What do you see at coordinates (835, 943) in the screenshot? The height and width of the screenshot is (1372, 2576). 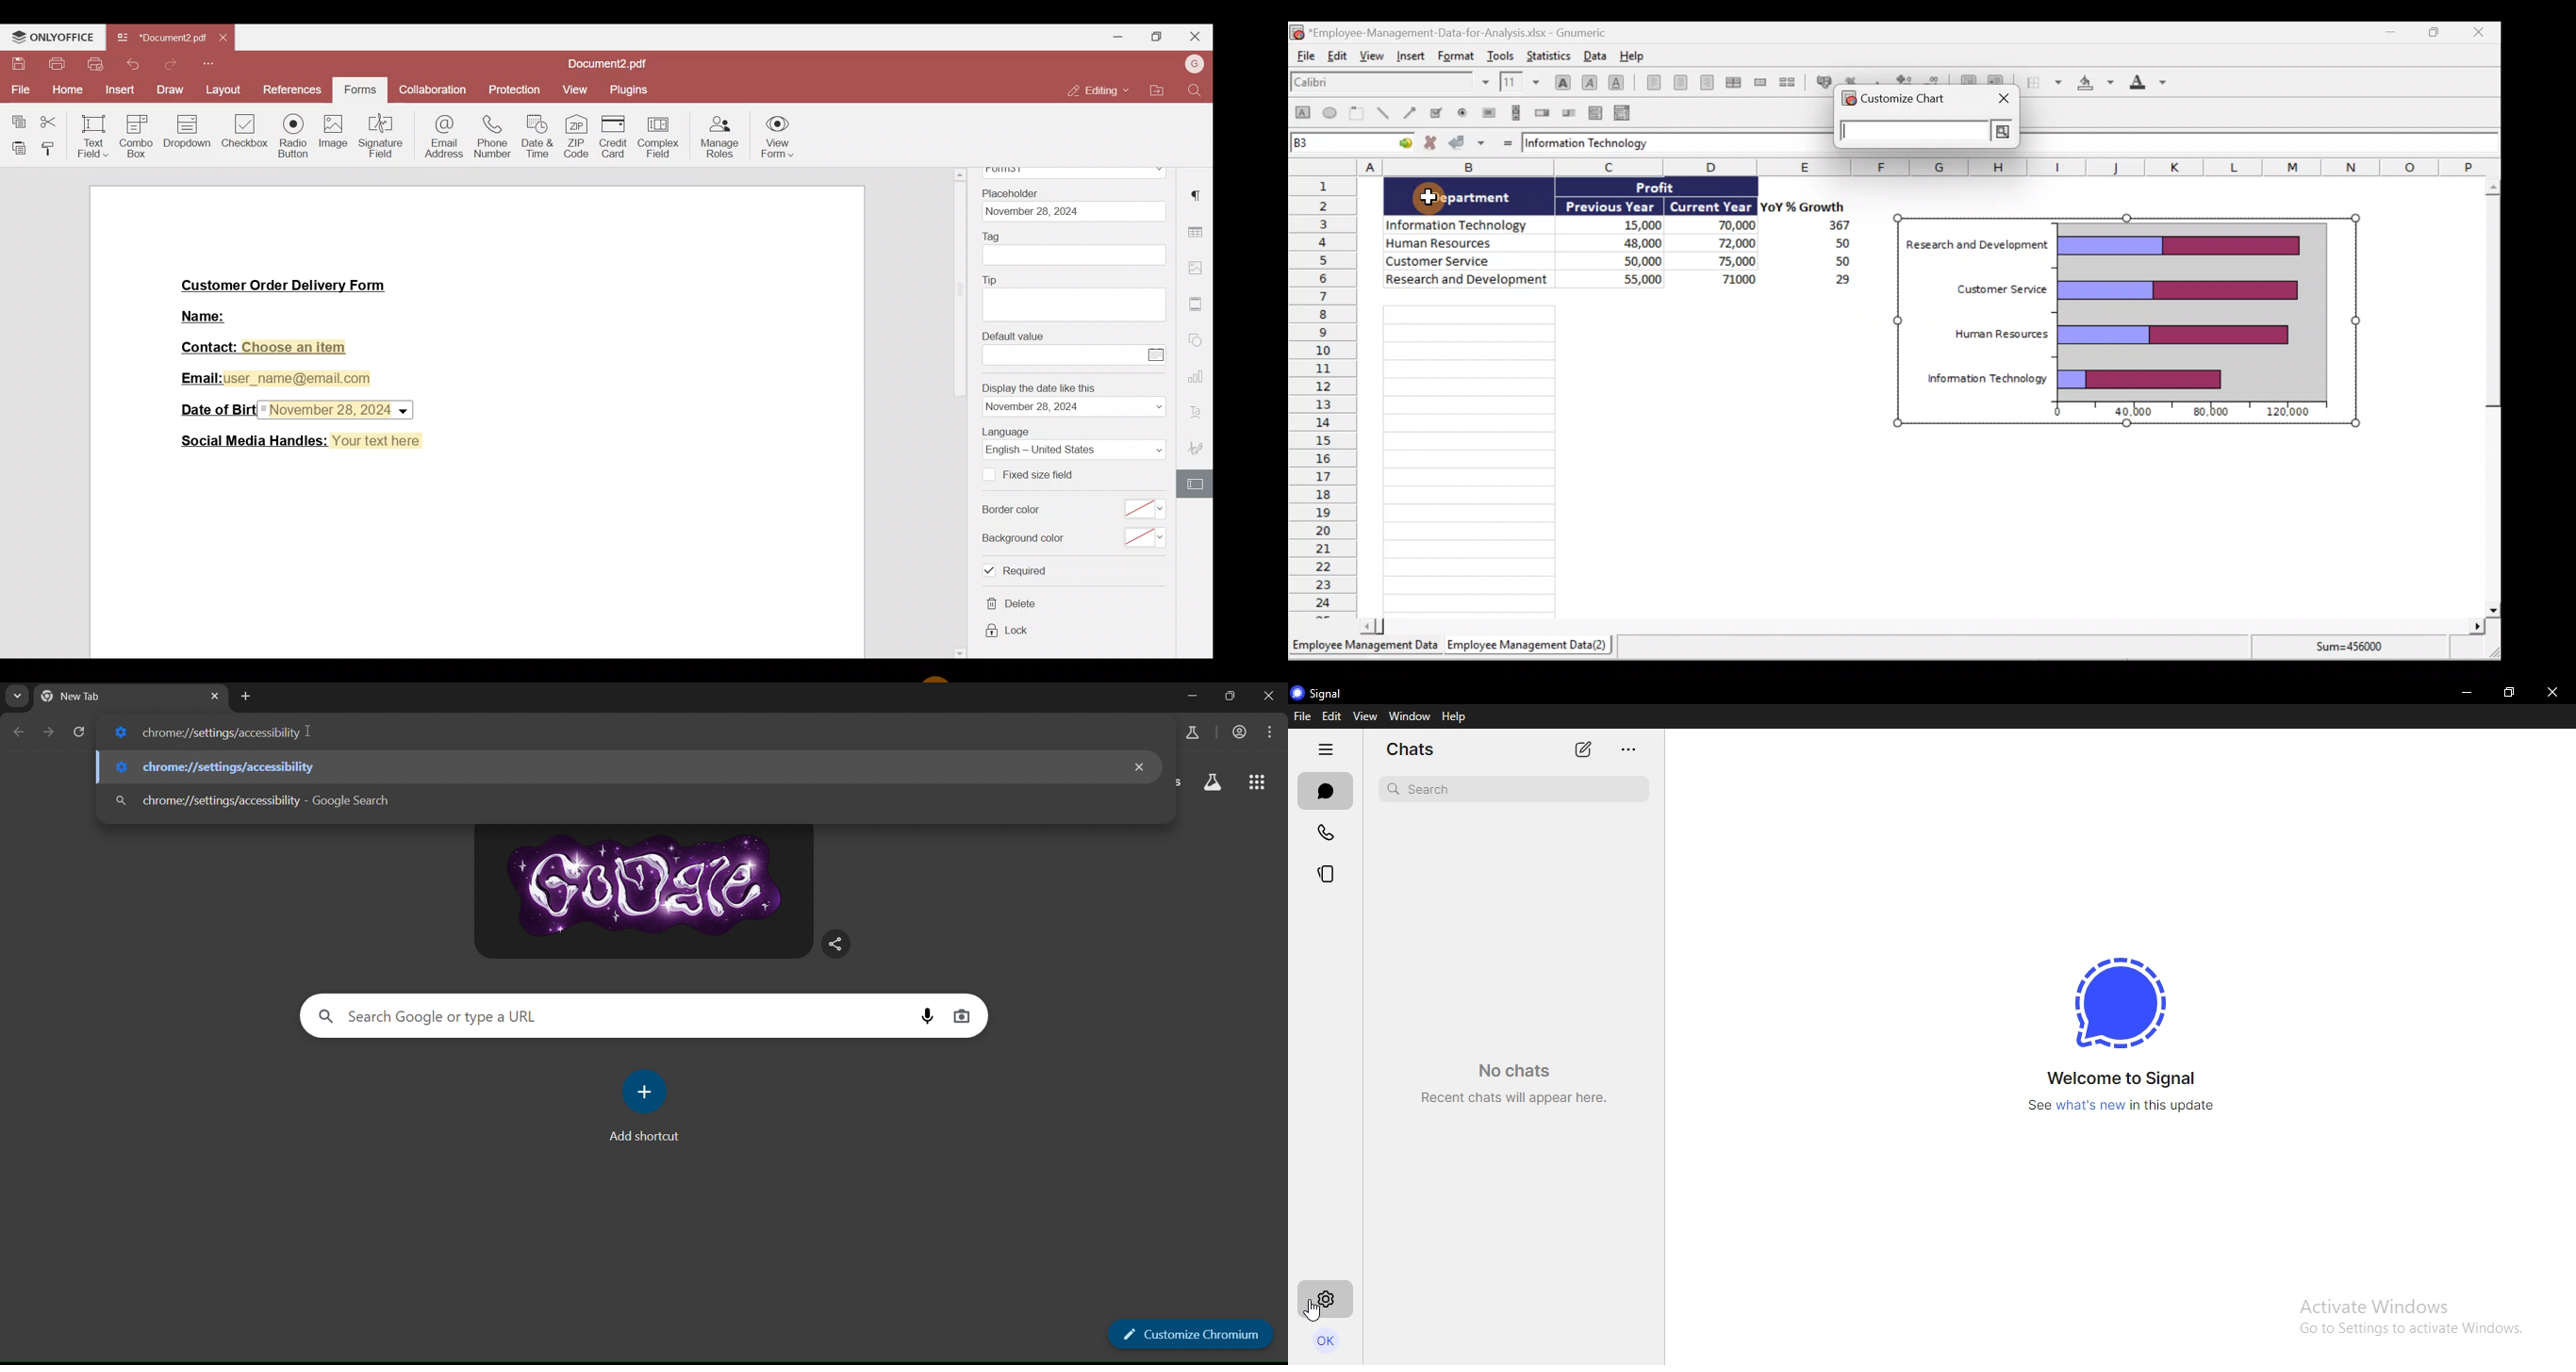 I see `share` at bounding box center [835, 943].